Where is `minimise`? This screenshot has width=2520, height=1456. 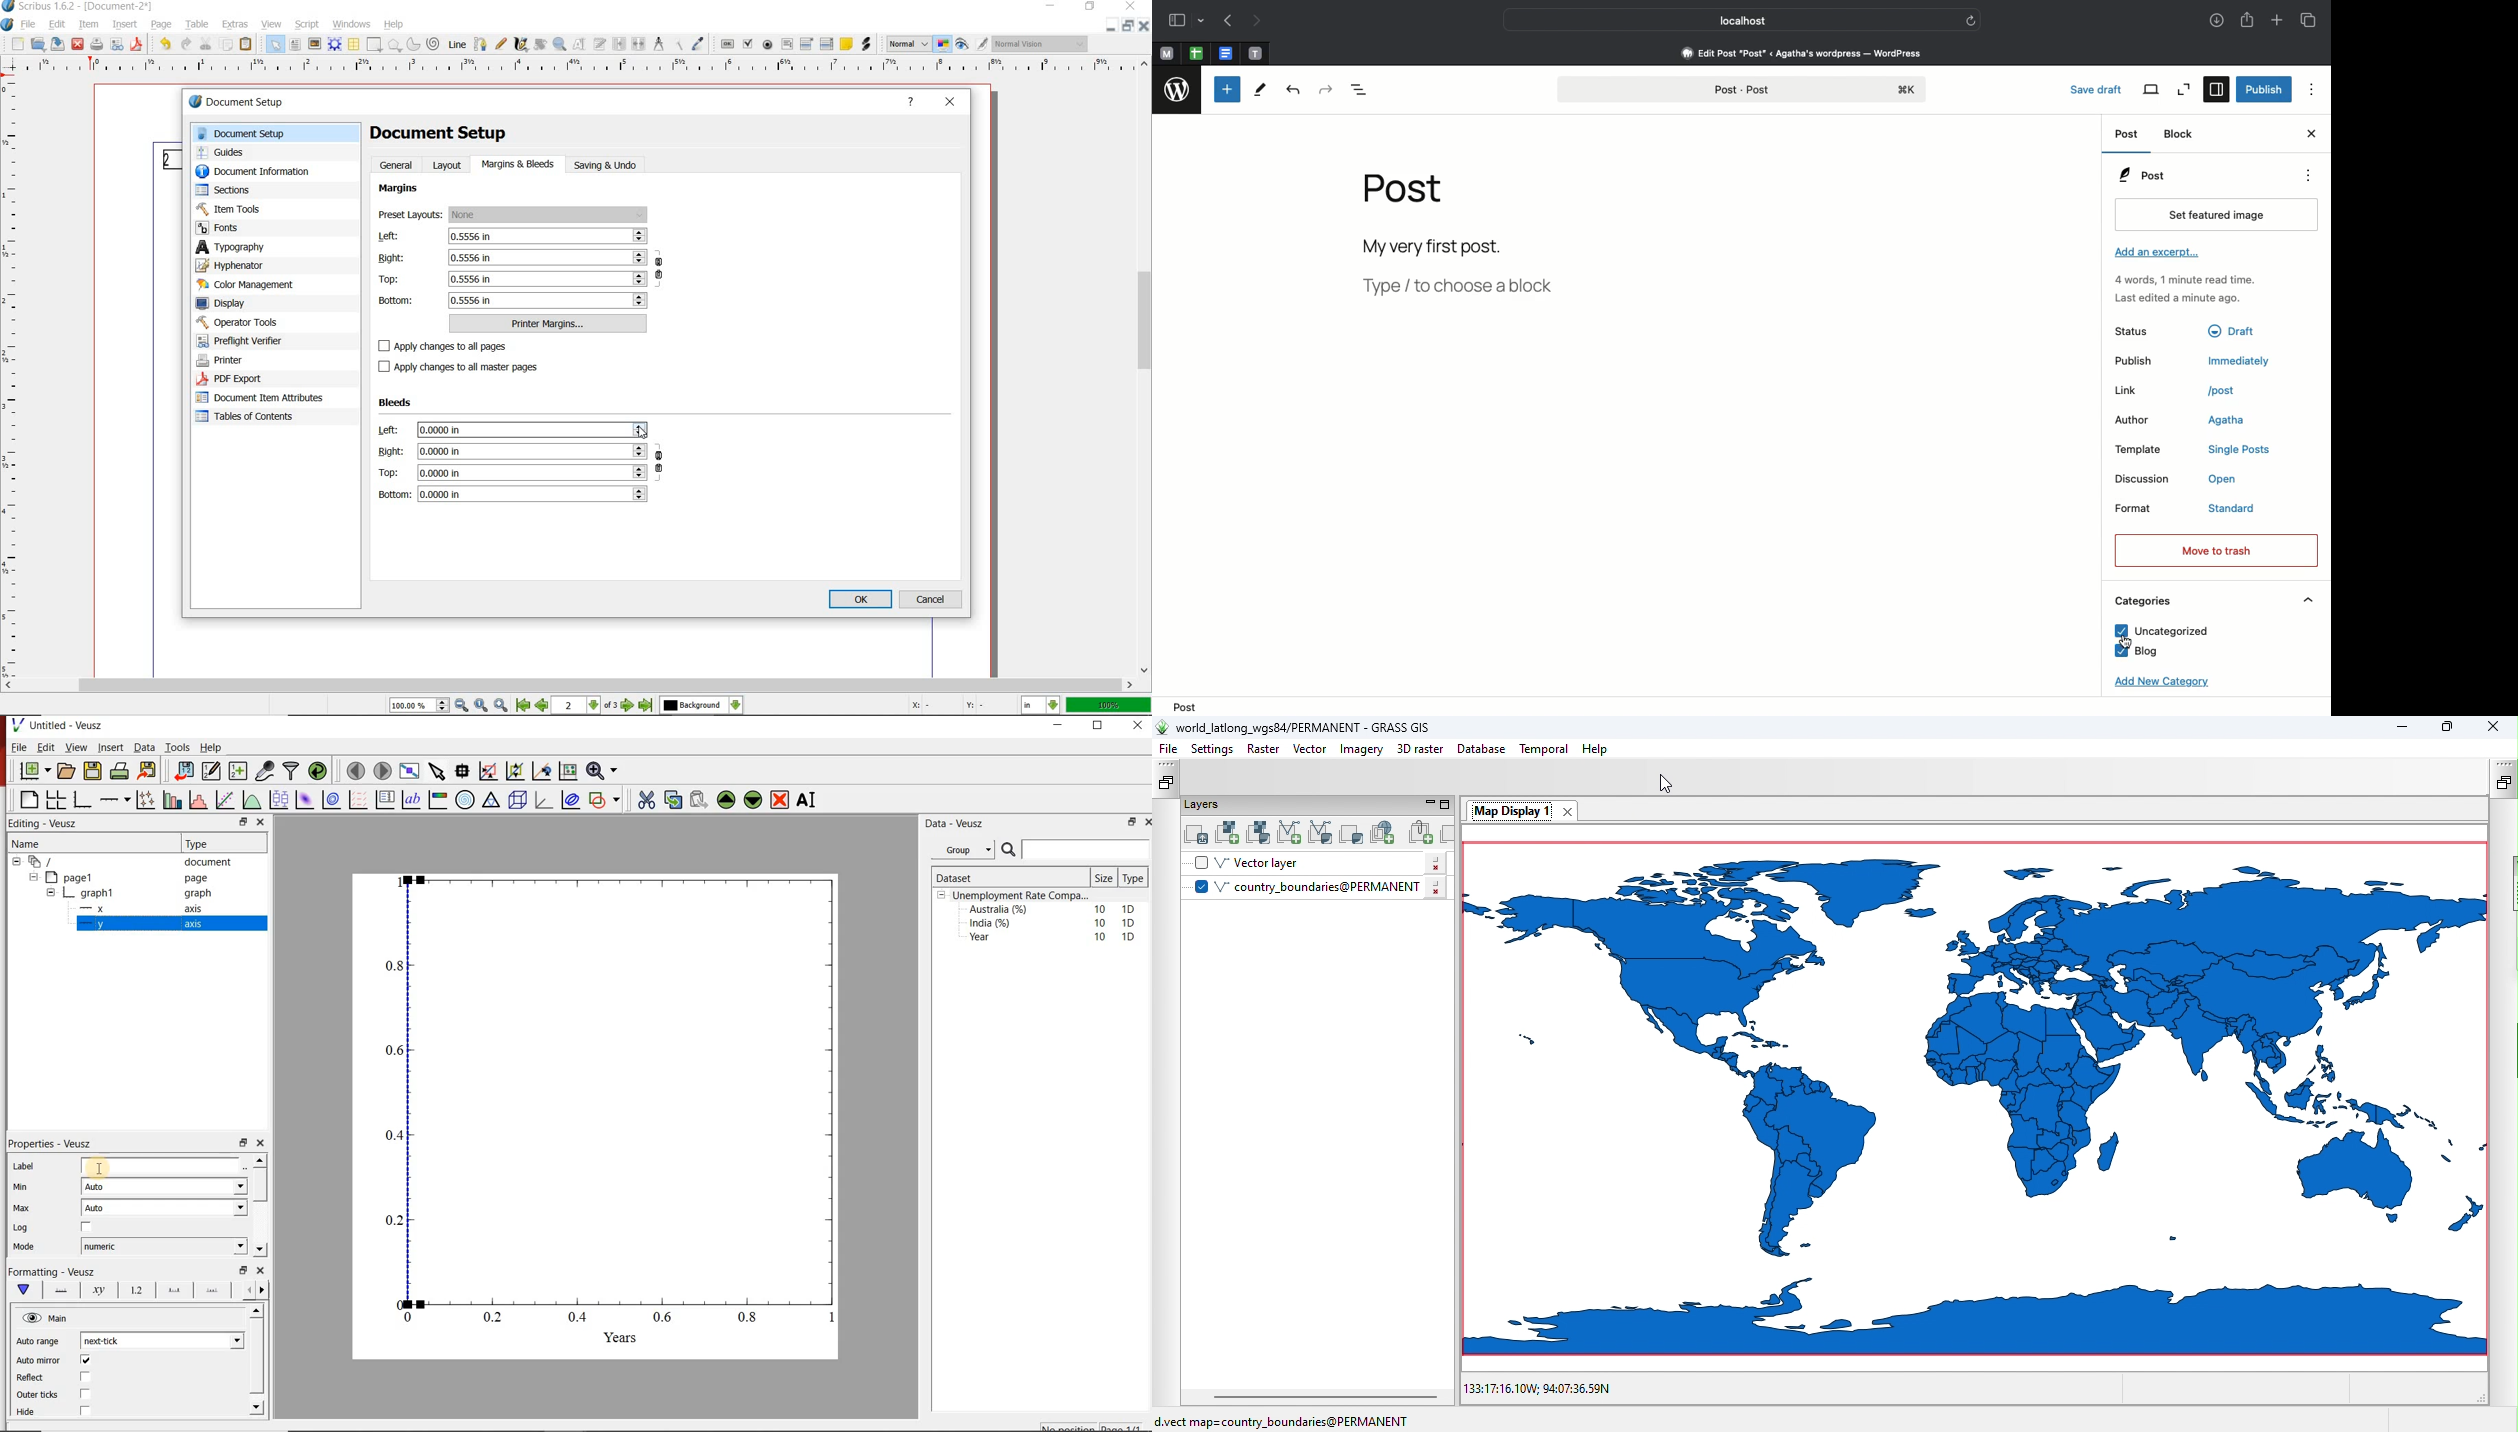
minimise is located at coordinates (1062, 728).